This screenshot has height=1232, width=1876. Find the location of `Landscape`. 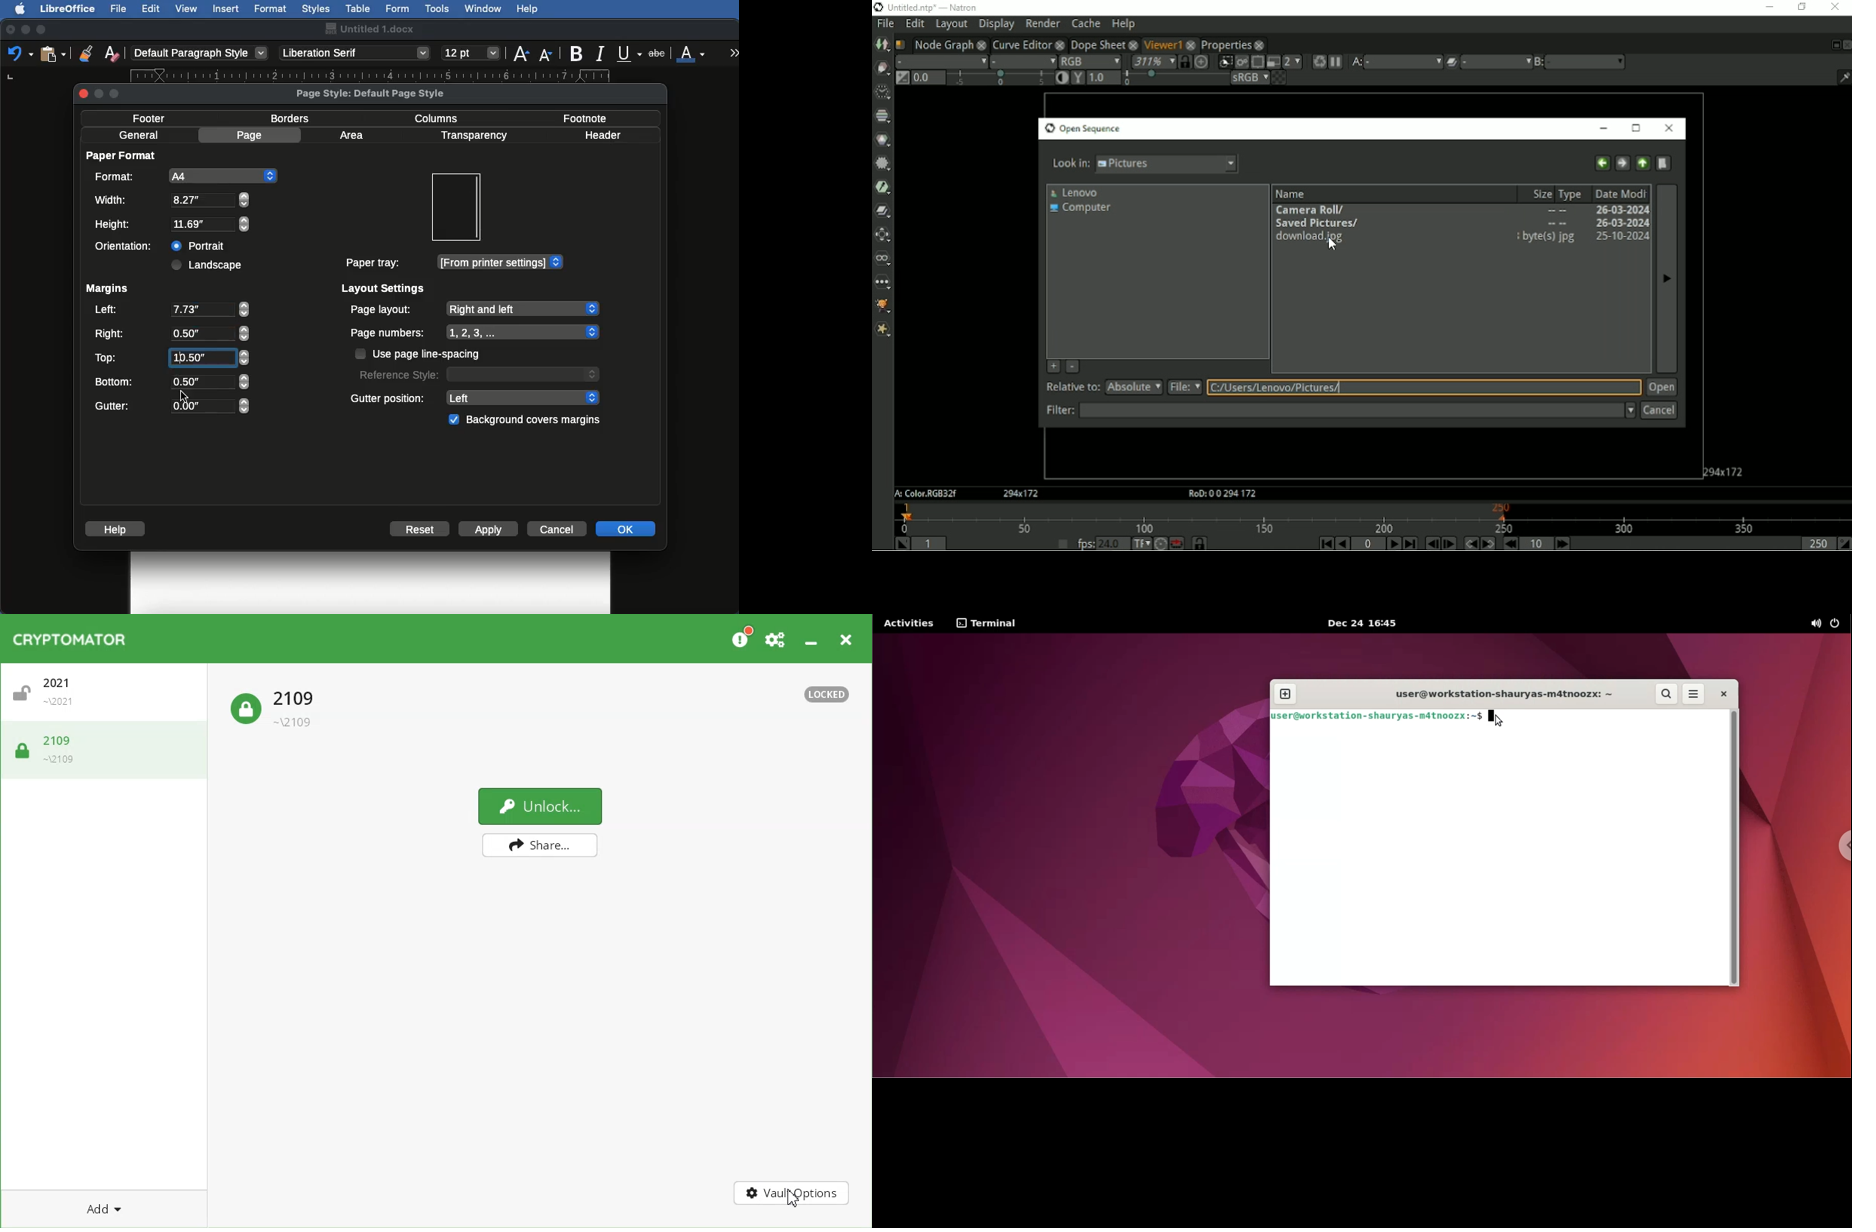

Landscape is located at coordinates (209, 265).